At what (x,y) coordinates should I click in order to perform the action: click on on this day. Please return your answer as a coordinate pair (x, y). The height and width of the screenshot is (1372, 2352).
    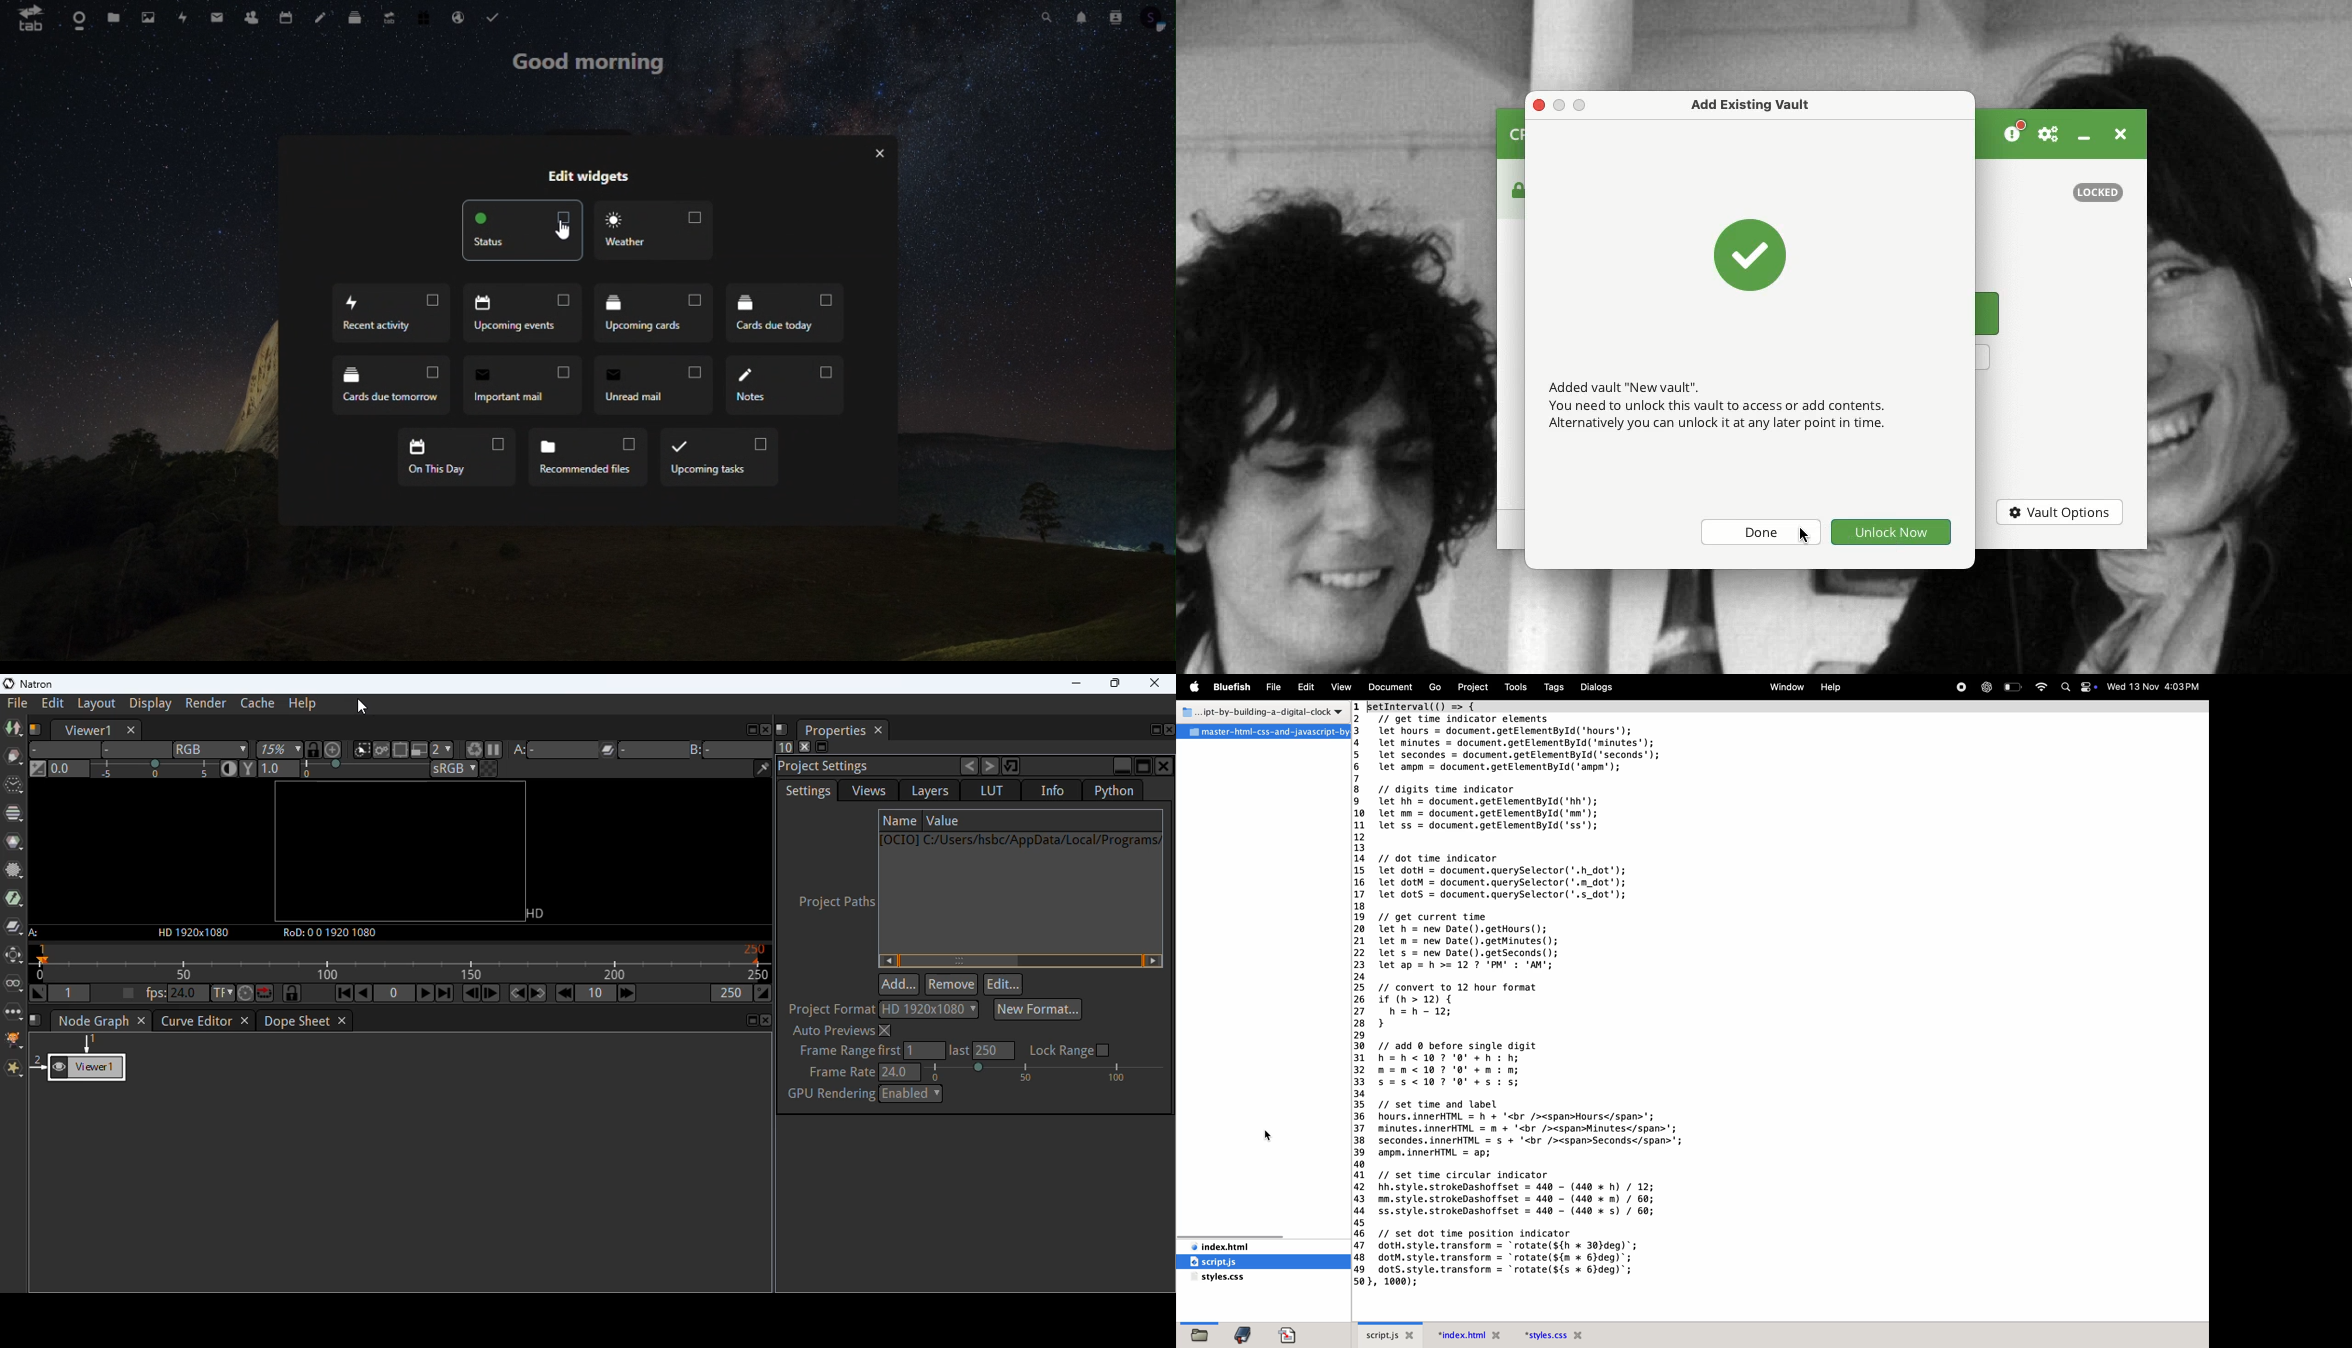
    Looking at the image, I should click on (456, 458).